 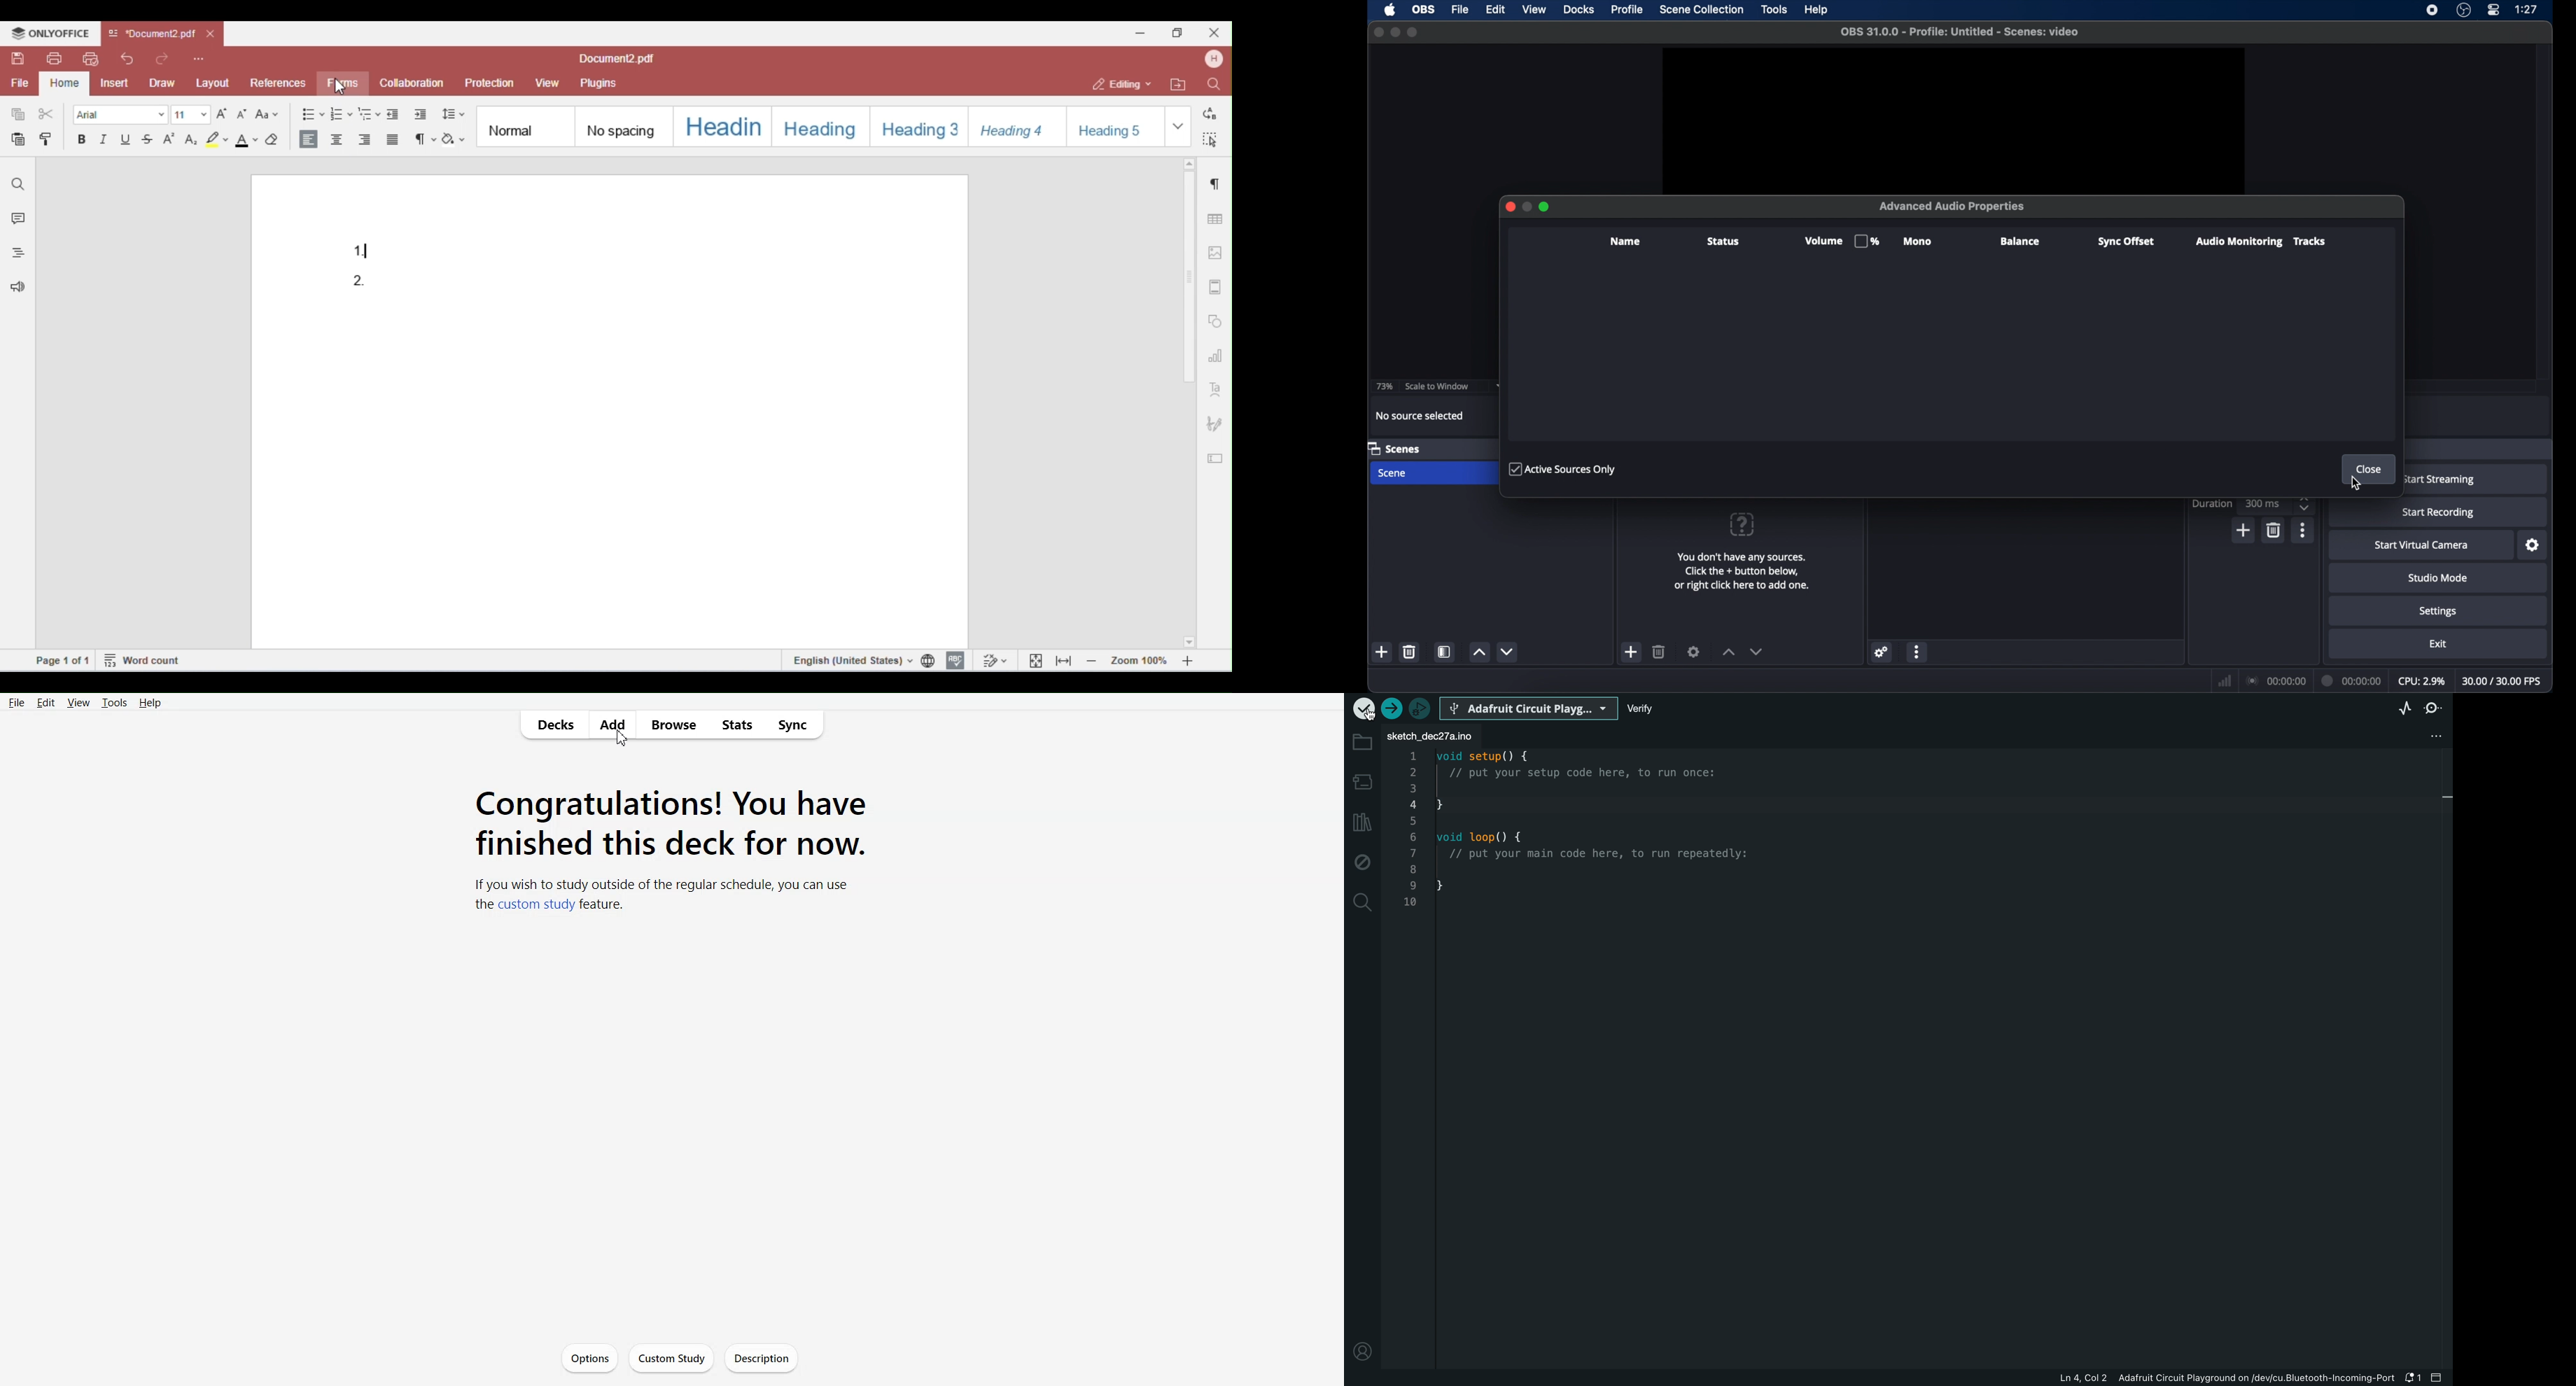 What do you see at coordinates (1757, 651) in the screenshot?
I see `decrement` at bounding box center [1757, 651].